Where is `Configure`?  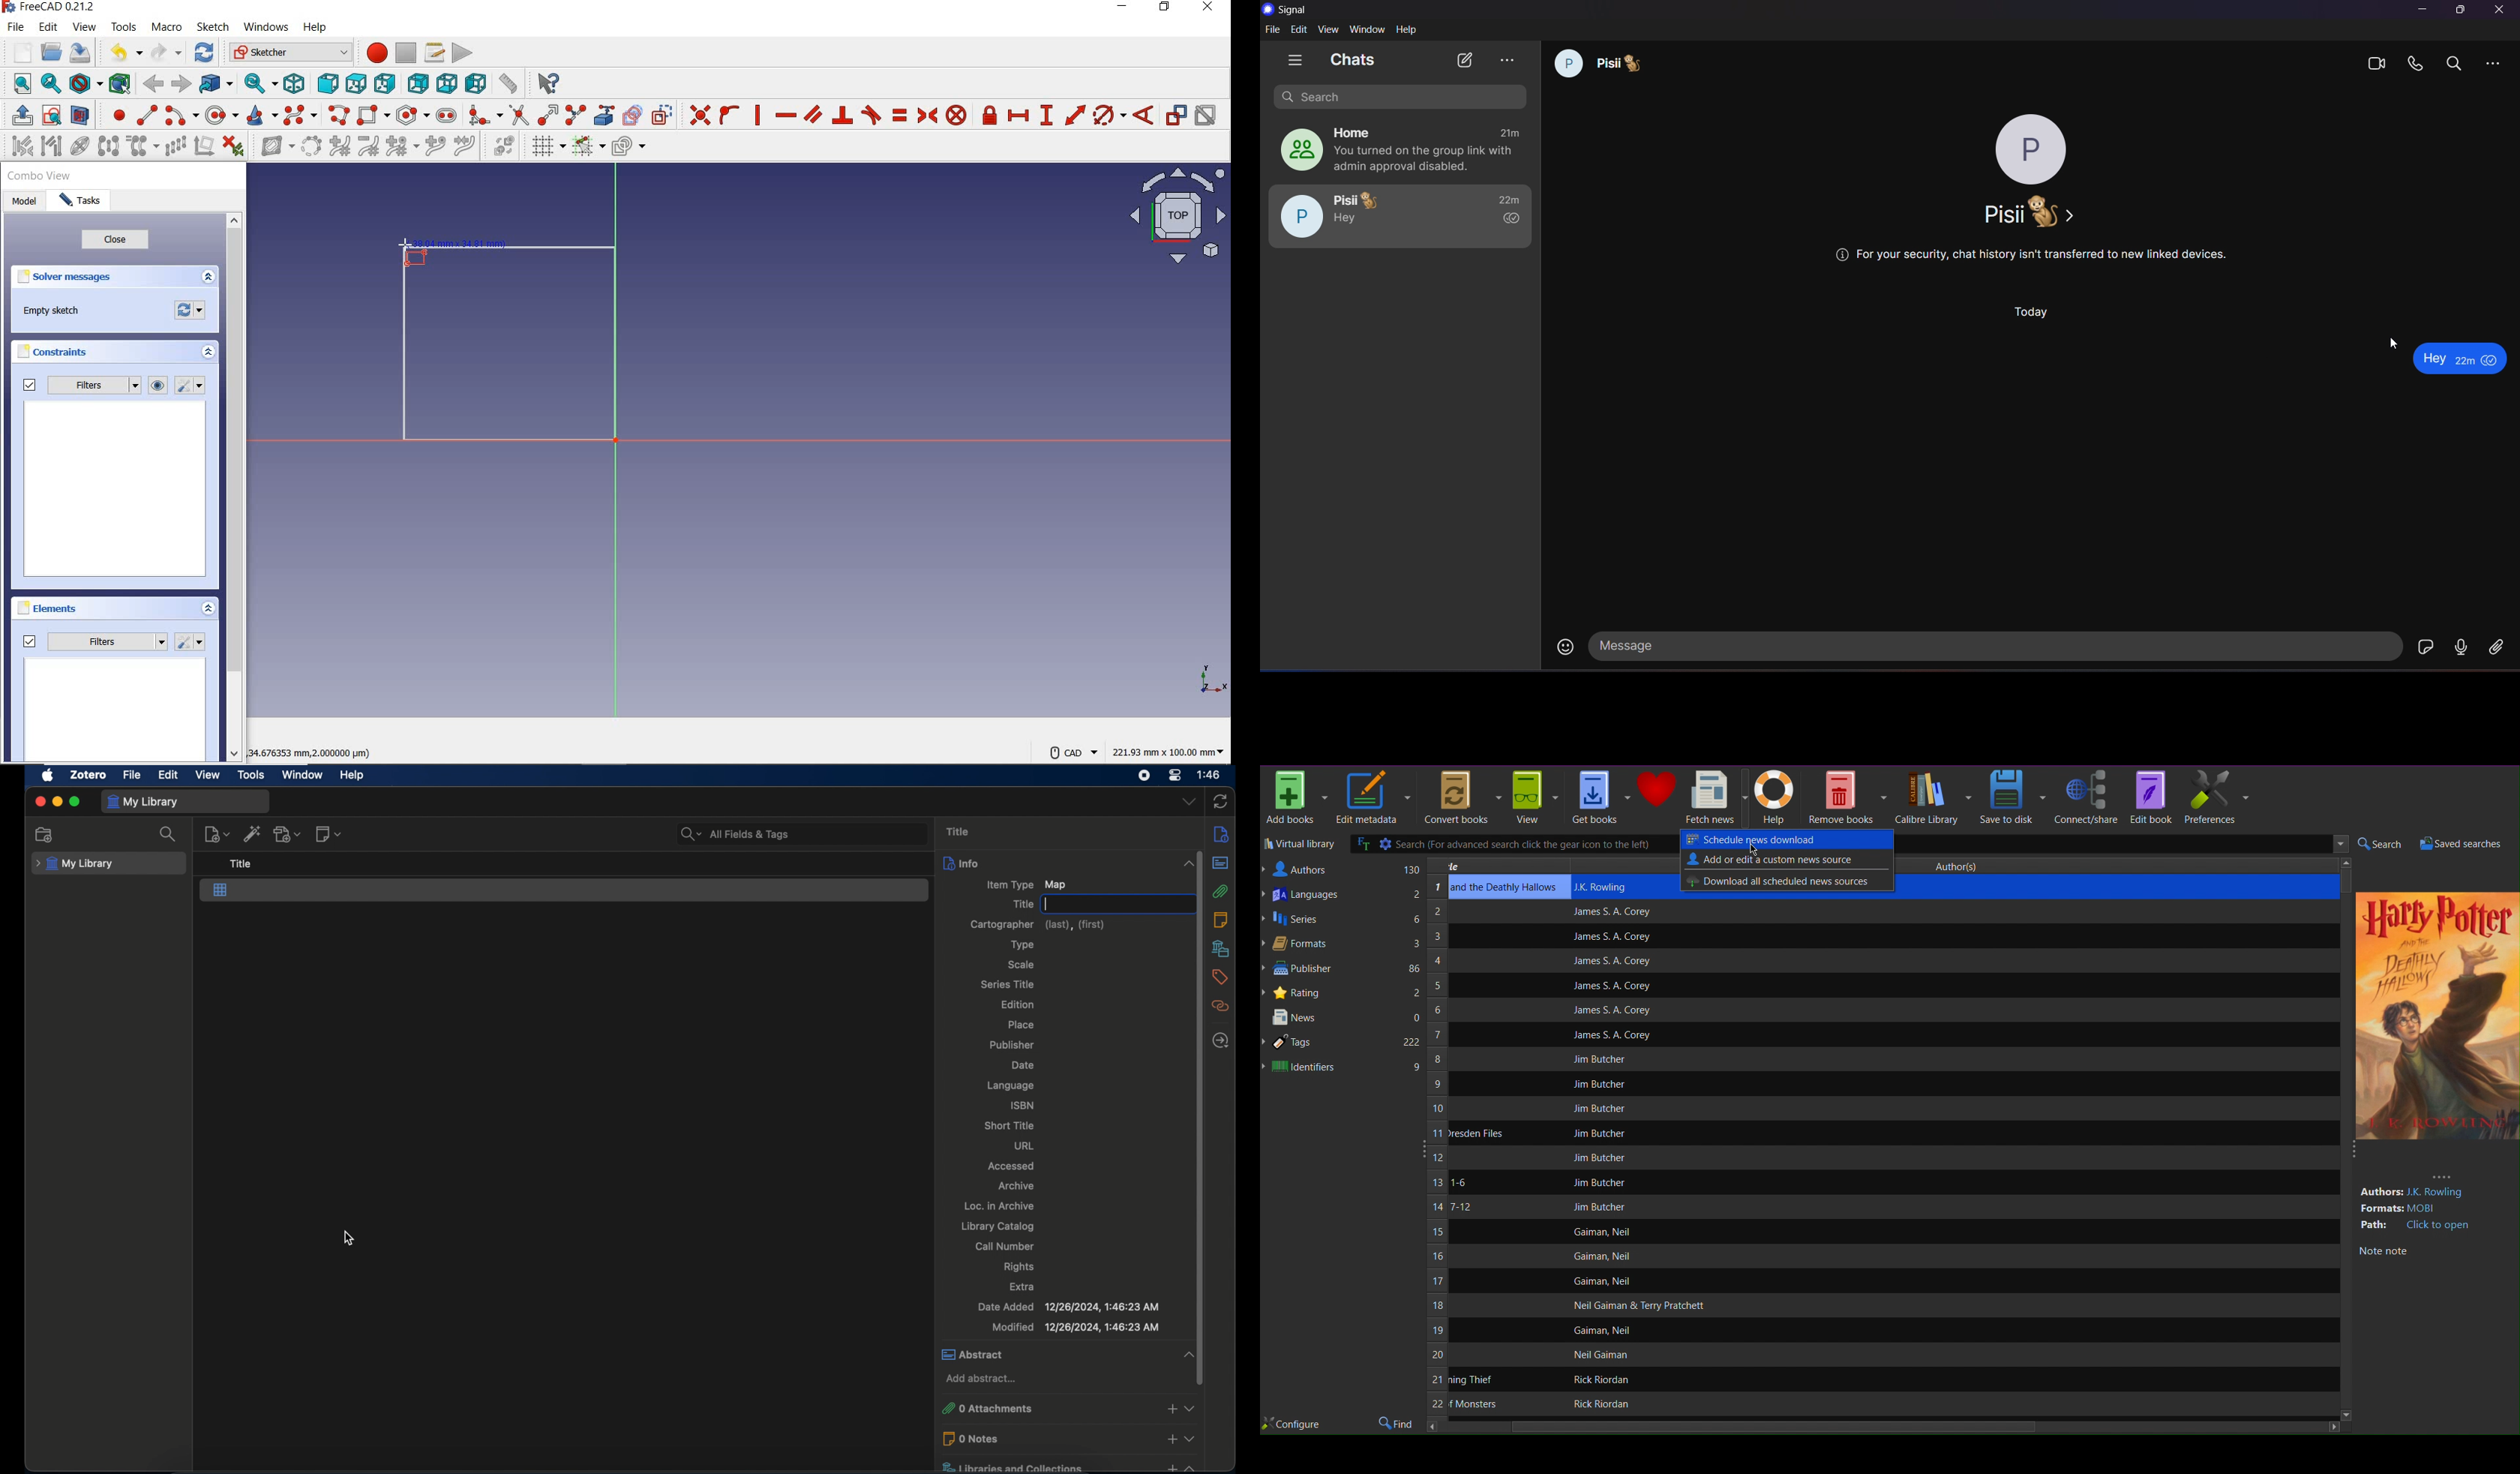
Configure is located at coordinates (1292, 1425).